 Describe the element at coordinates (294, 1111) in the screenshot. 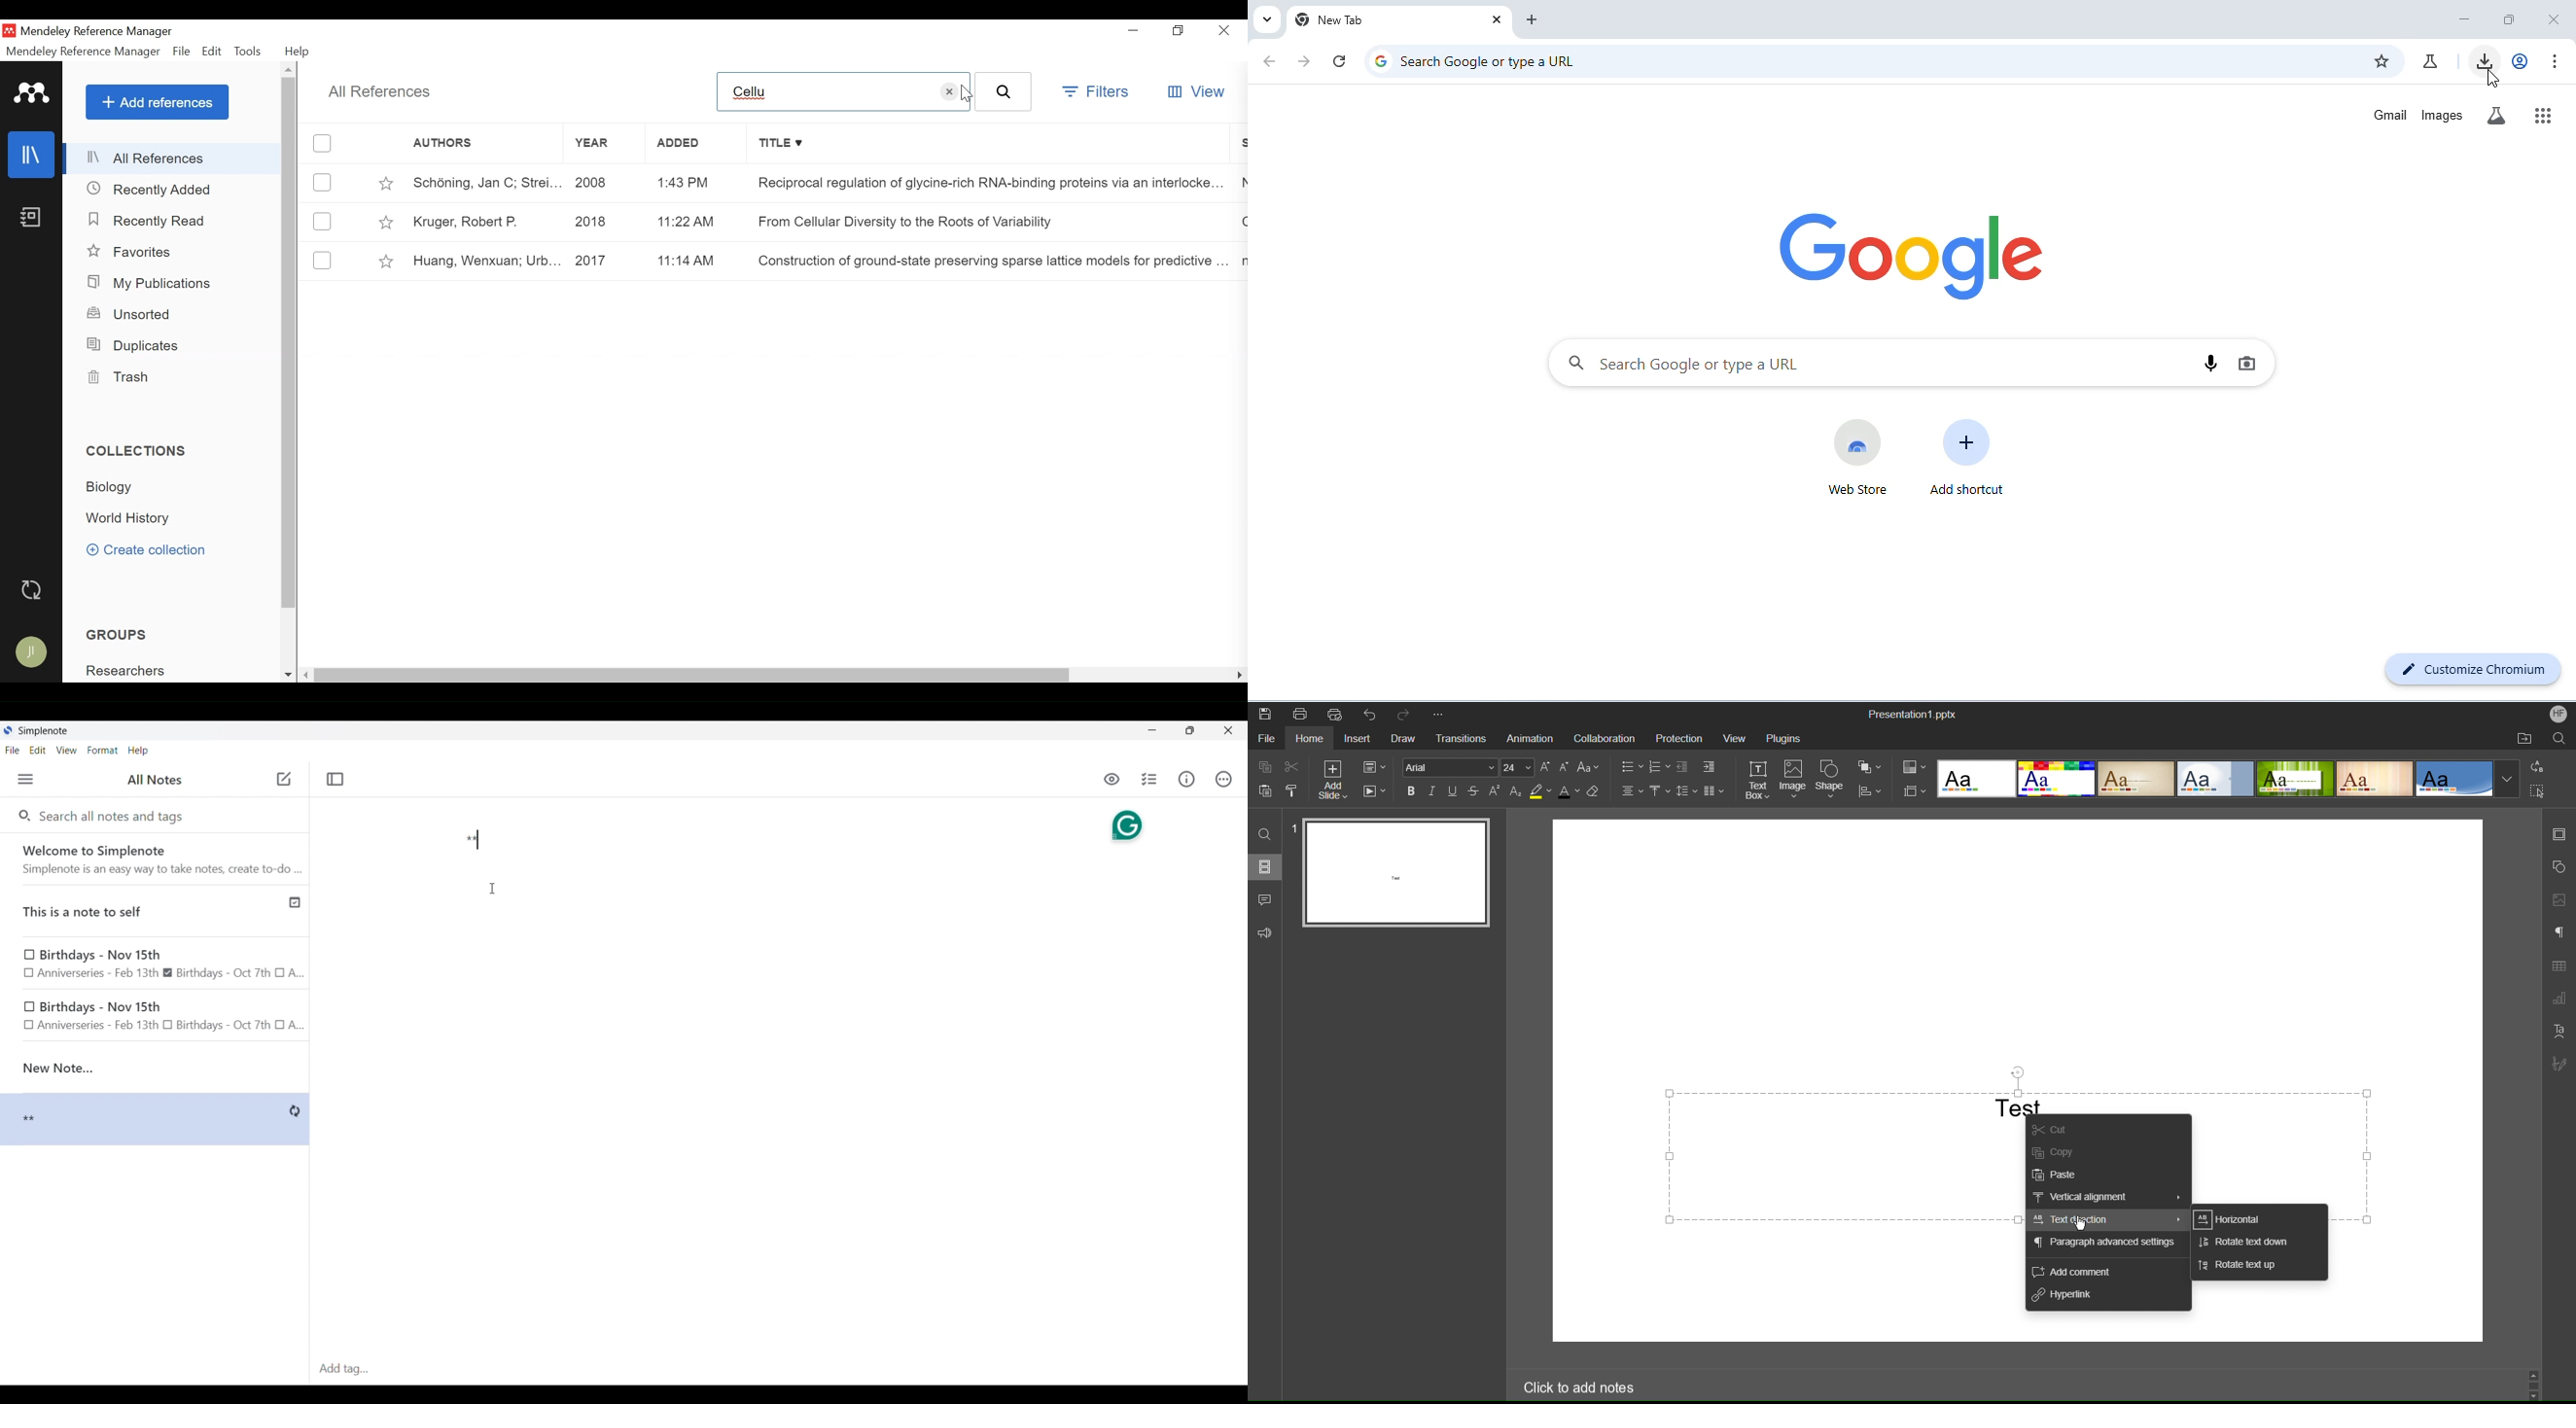

I see `Indicates saving` at that location.